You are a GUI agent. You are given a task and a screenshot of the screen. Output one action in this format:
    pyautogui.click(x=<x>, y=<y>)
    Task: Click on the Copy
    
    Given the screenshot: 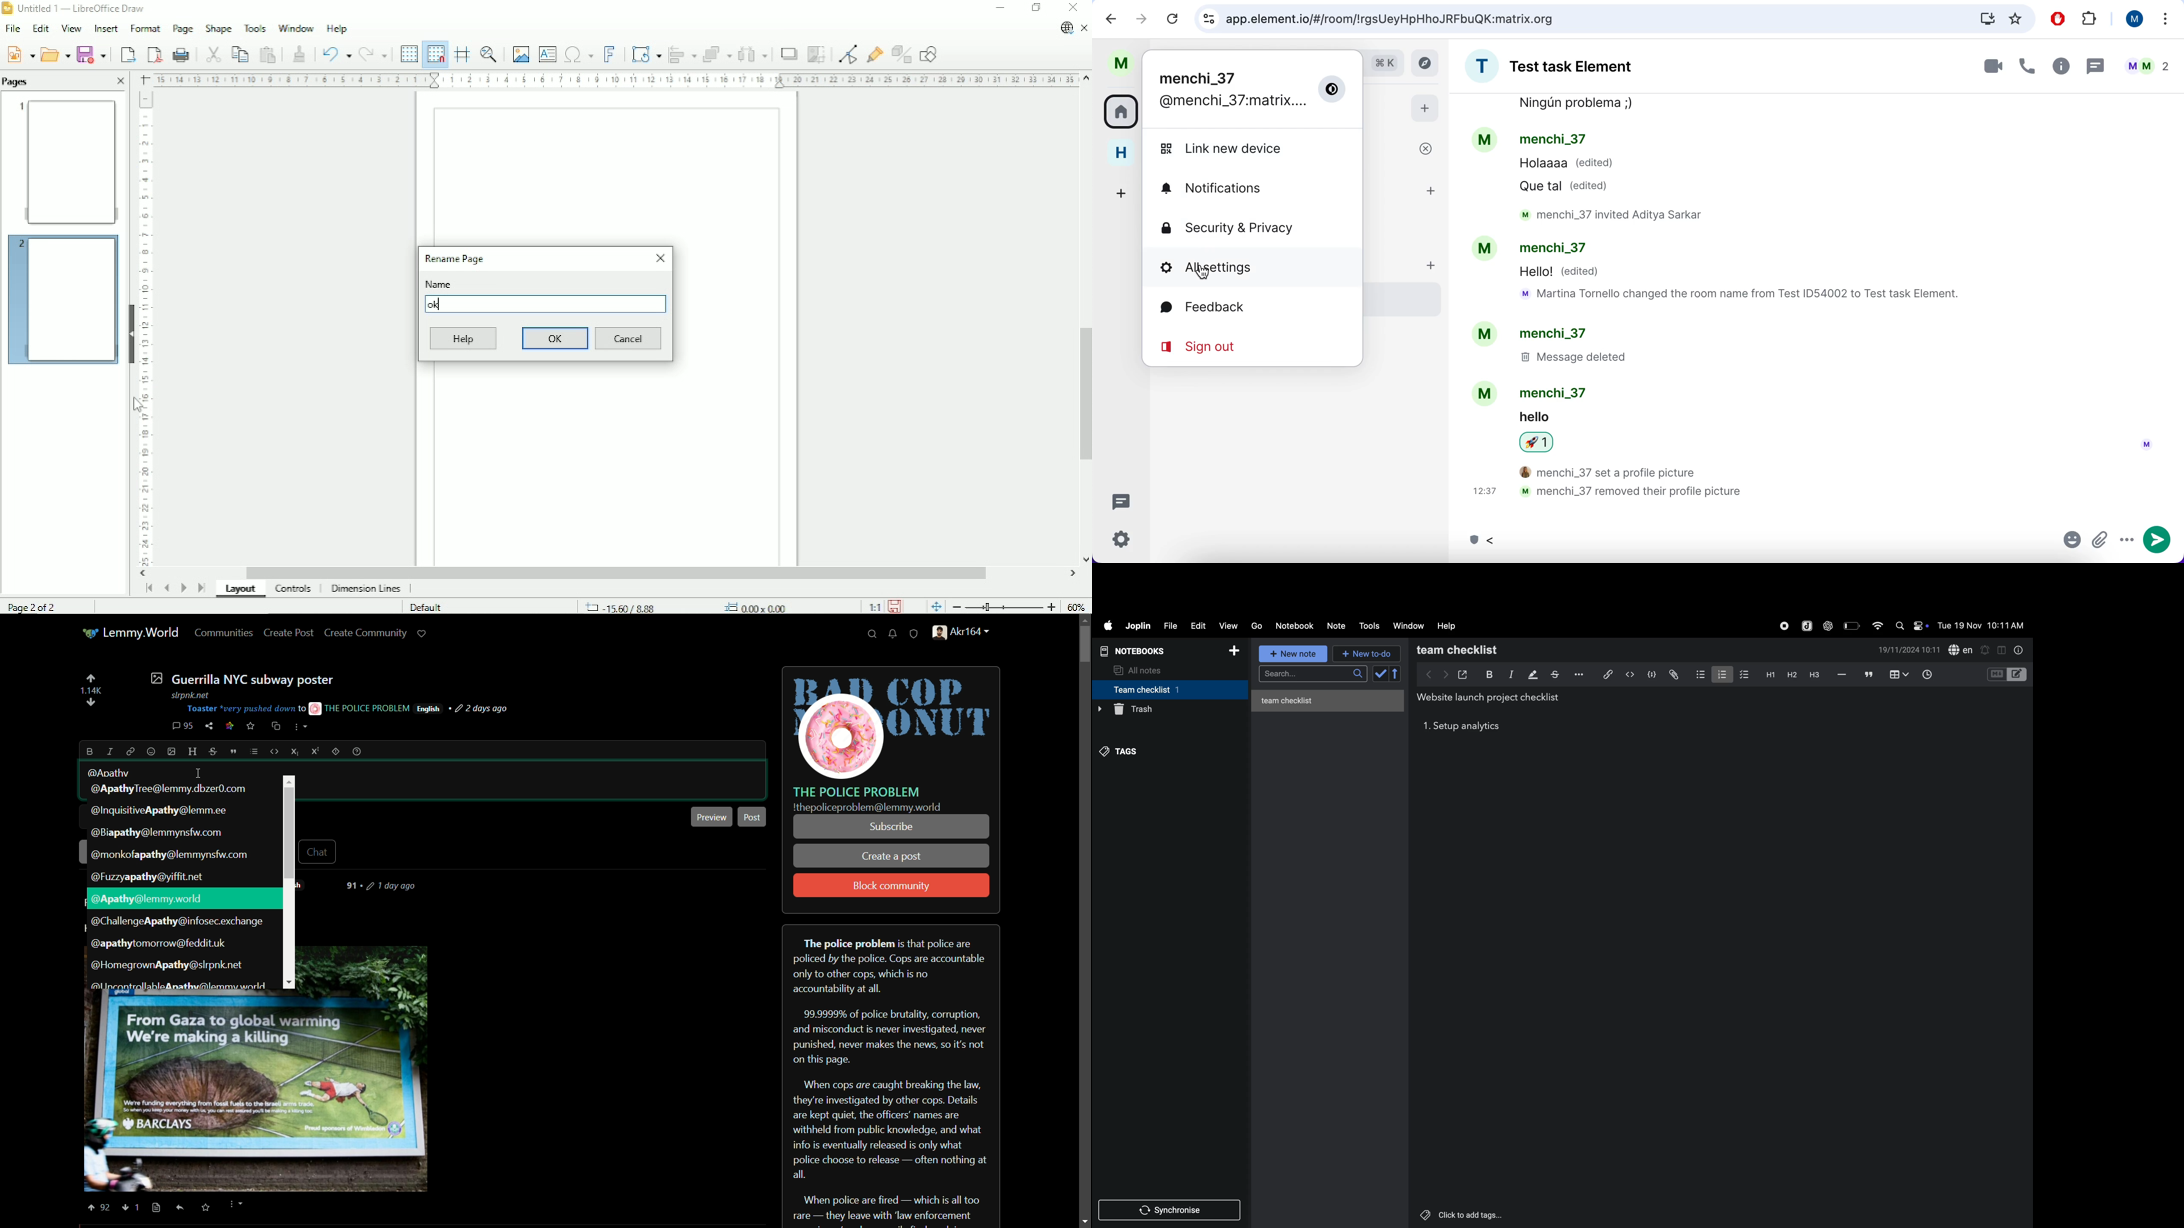 What is the action you would take?
    pyautogui.click(x=239, y=53)
    